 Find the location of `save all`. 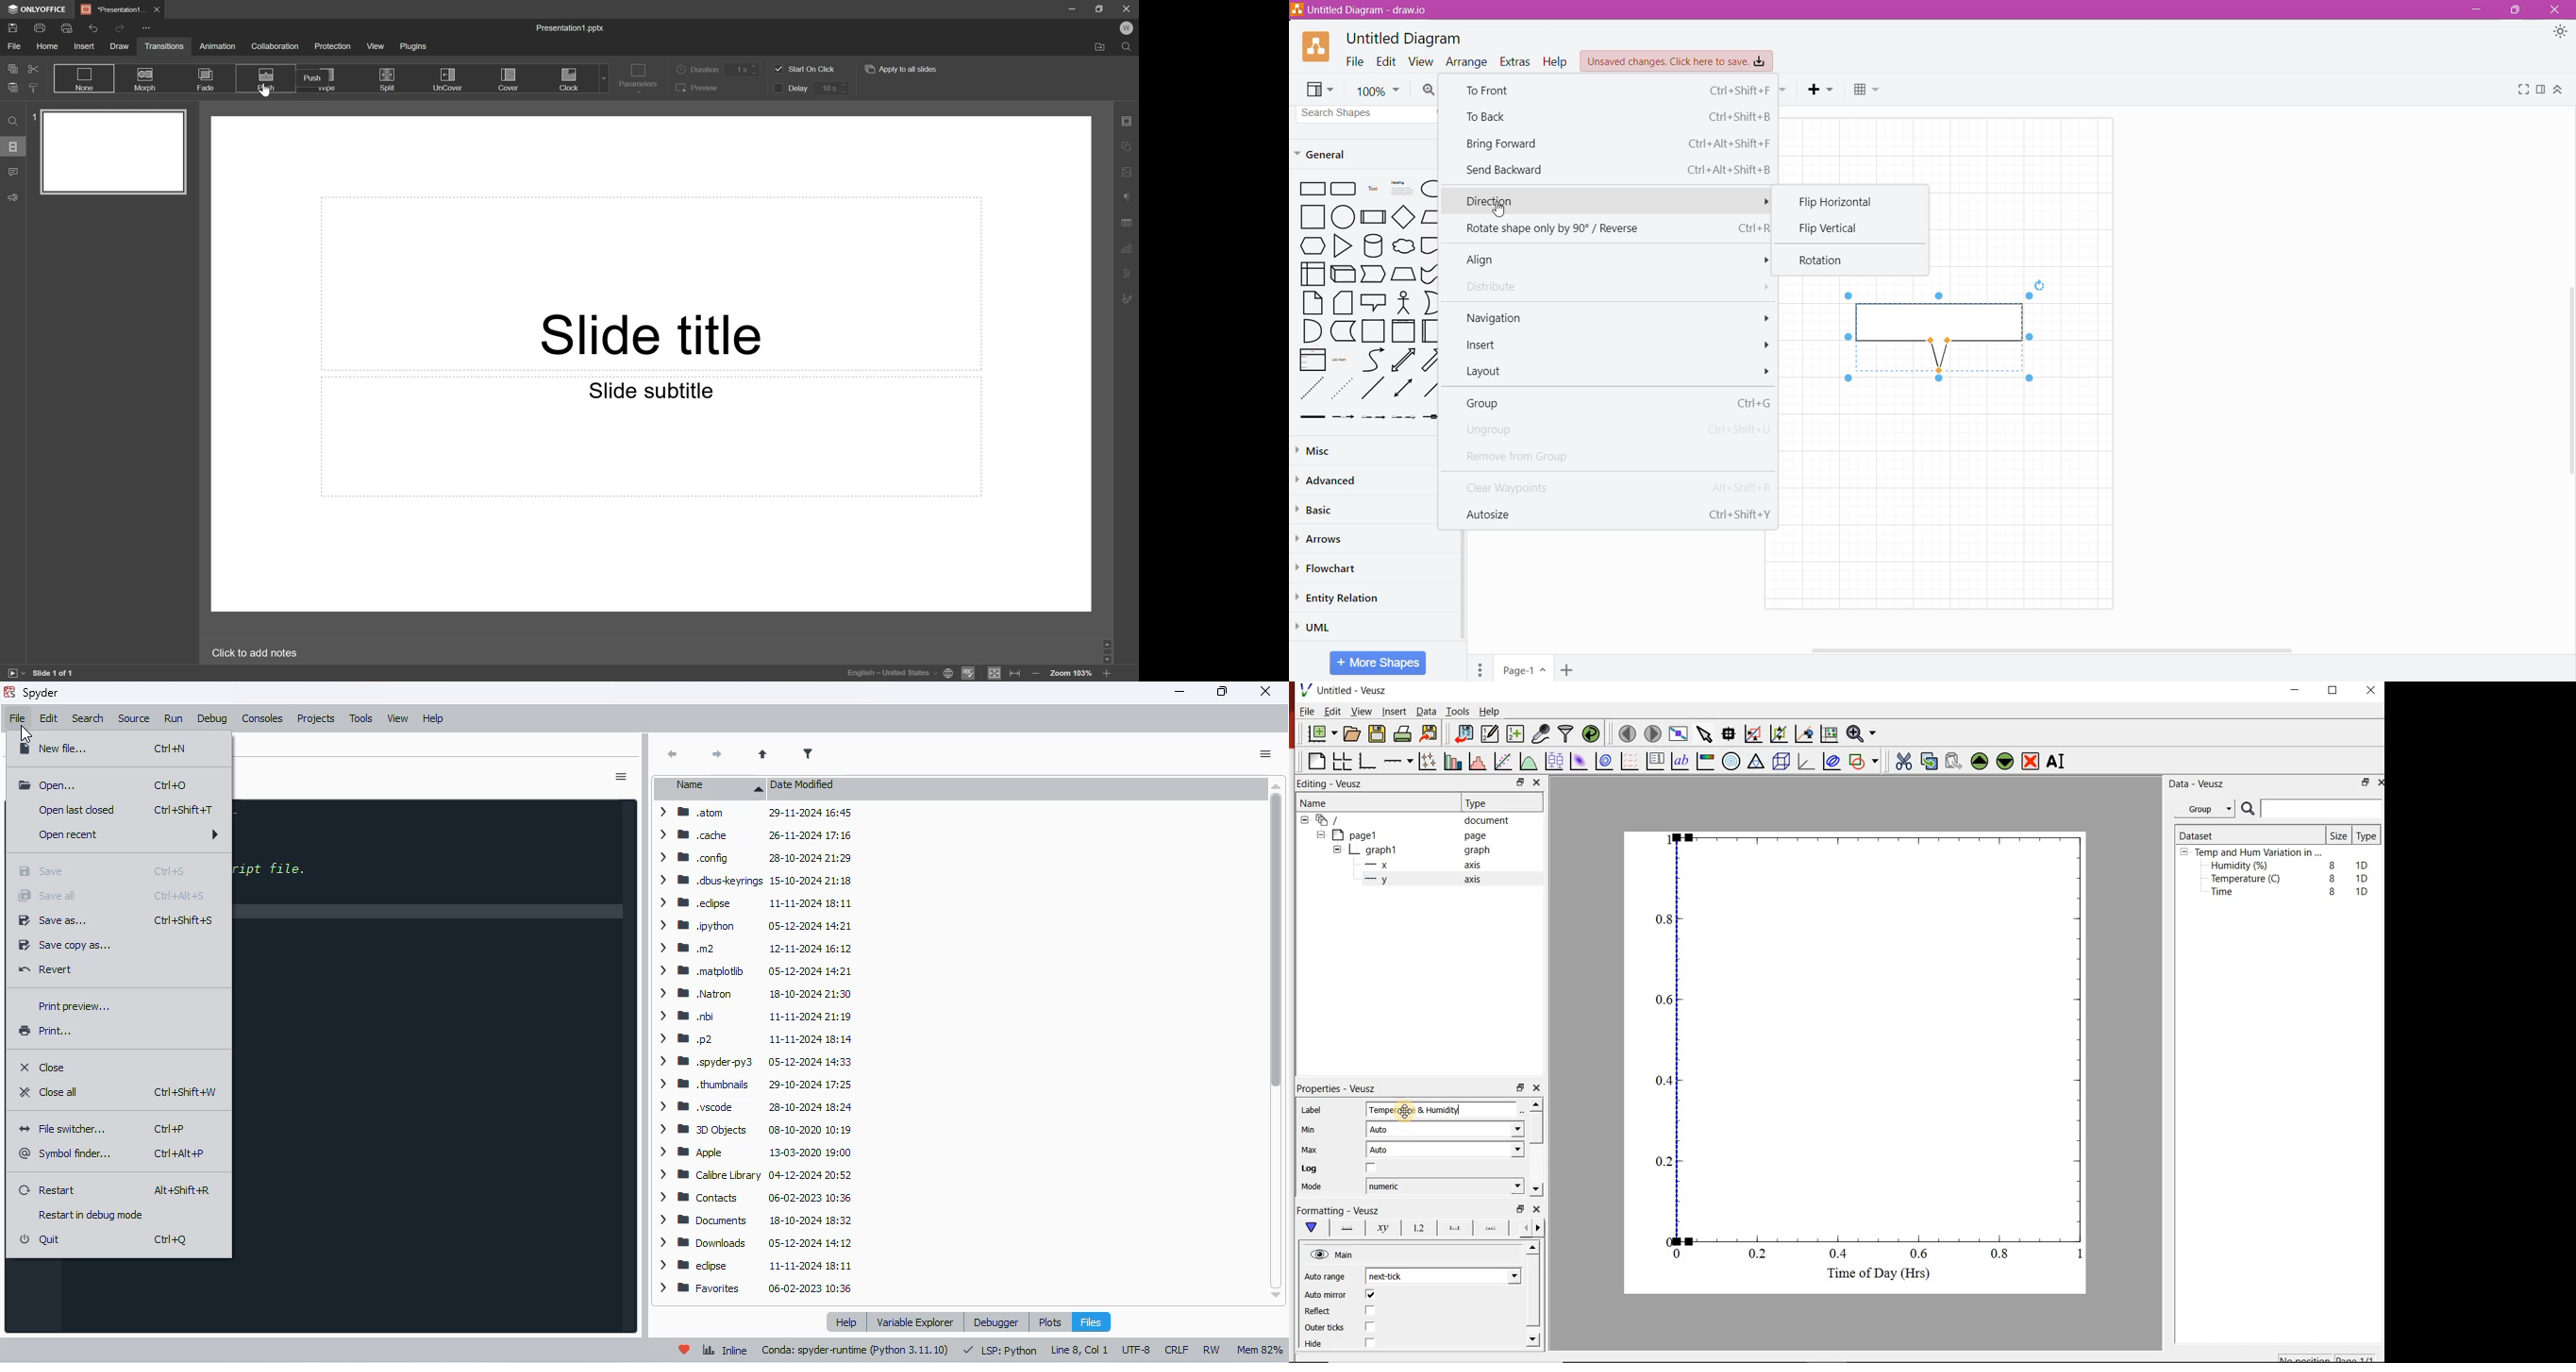

save all is located at coordinates (47, 895).